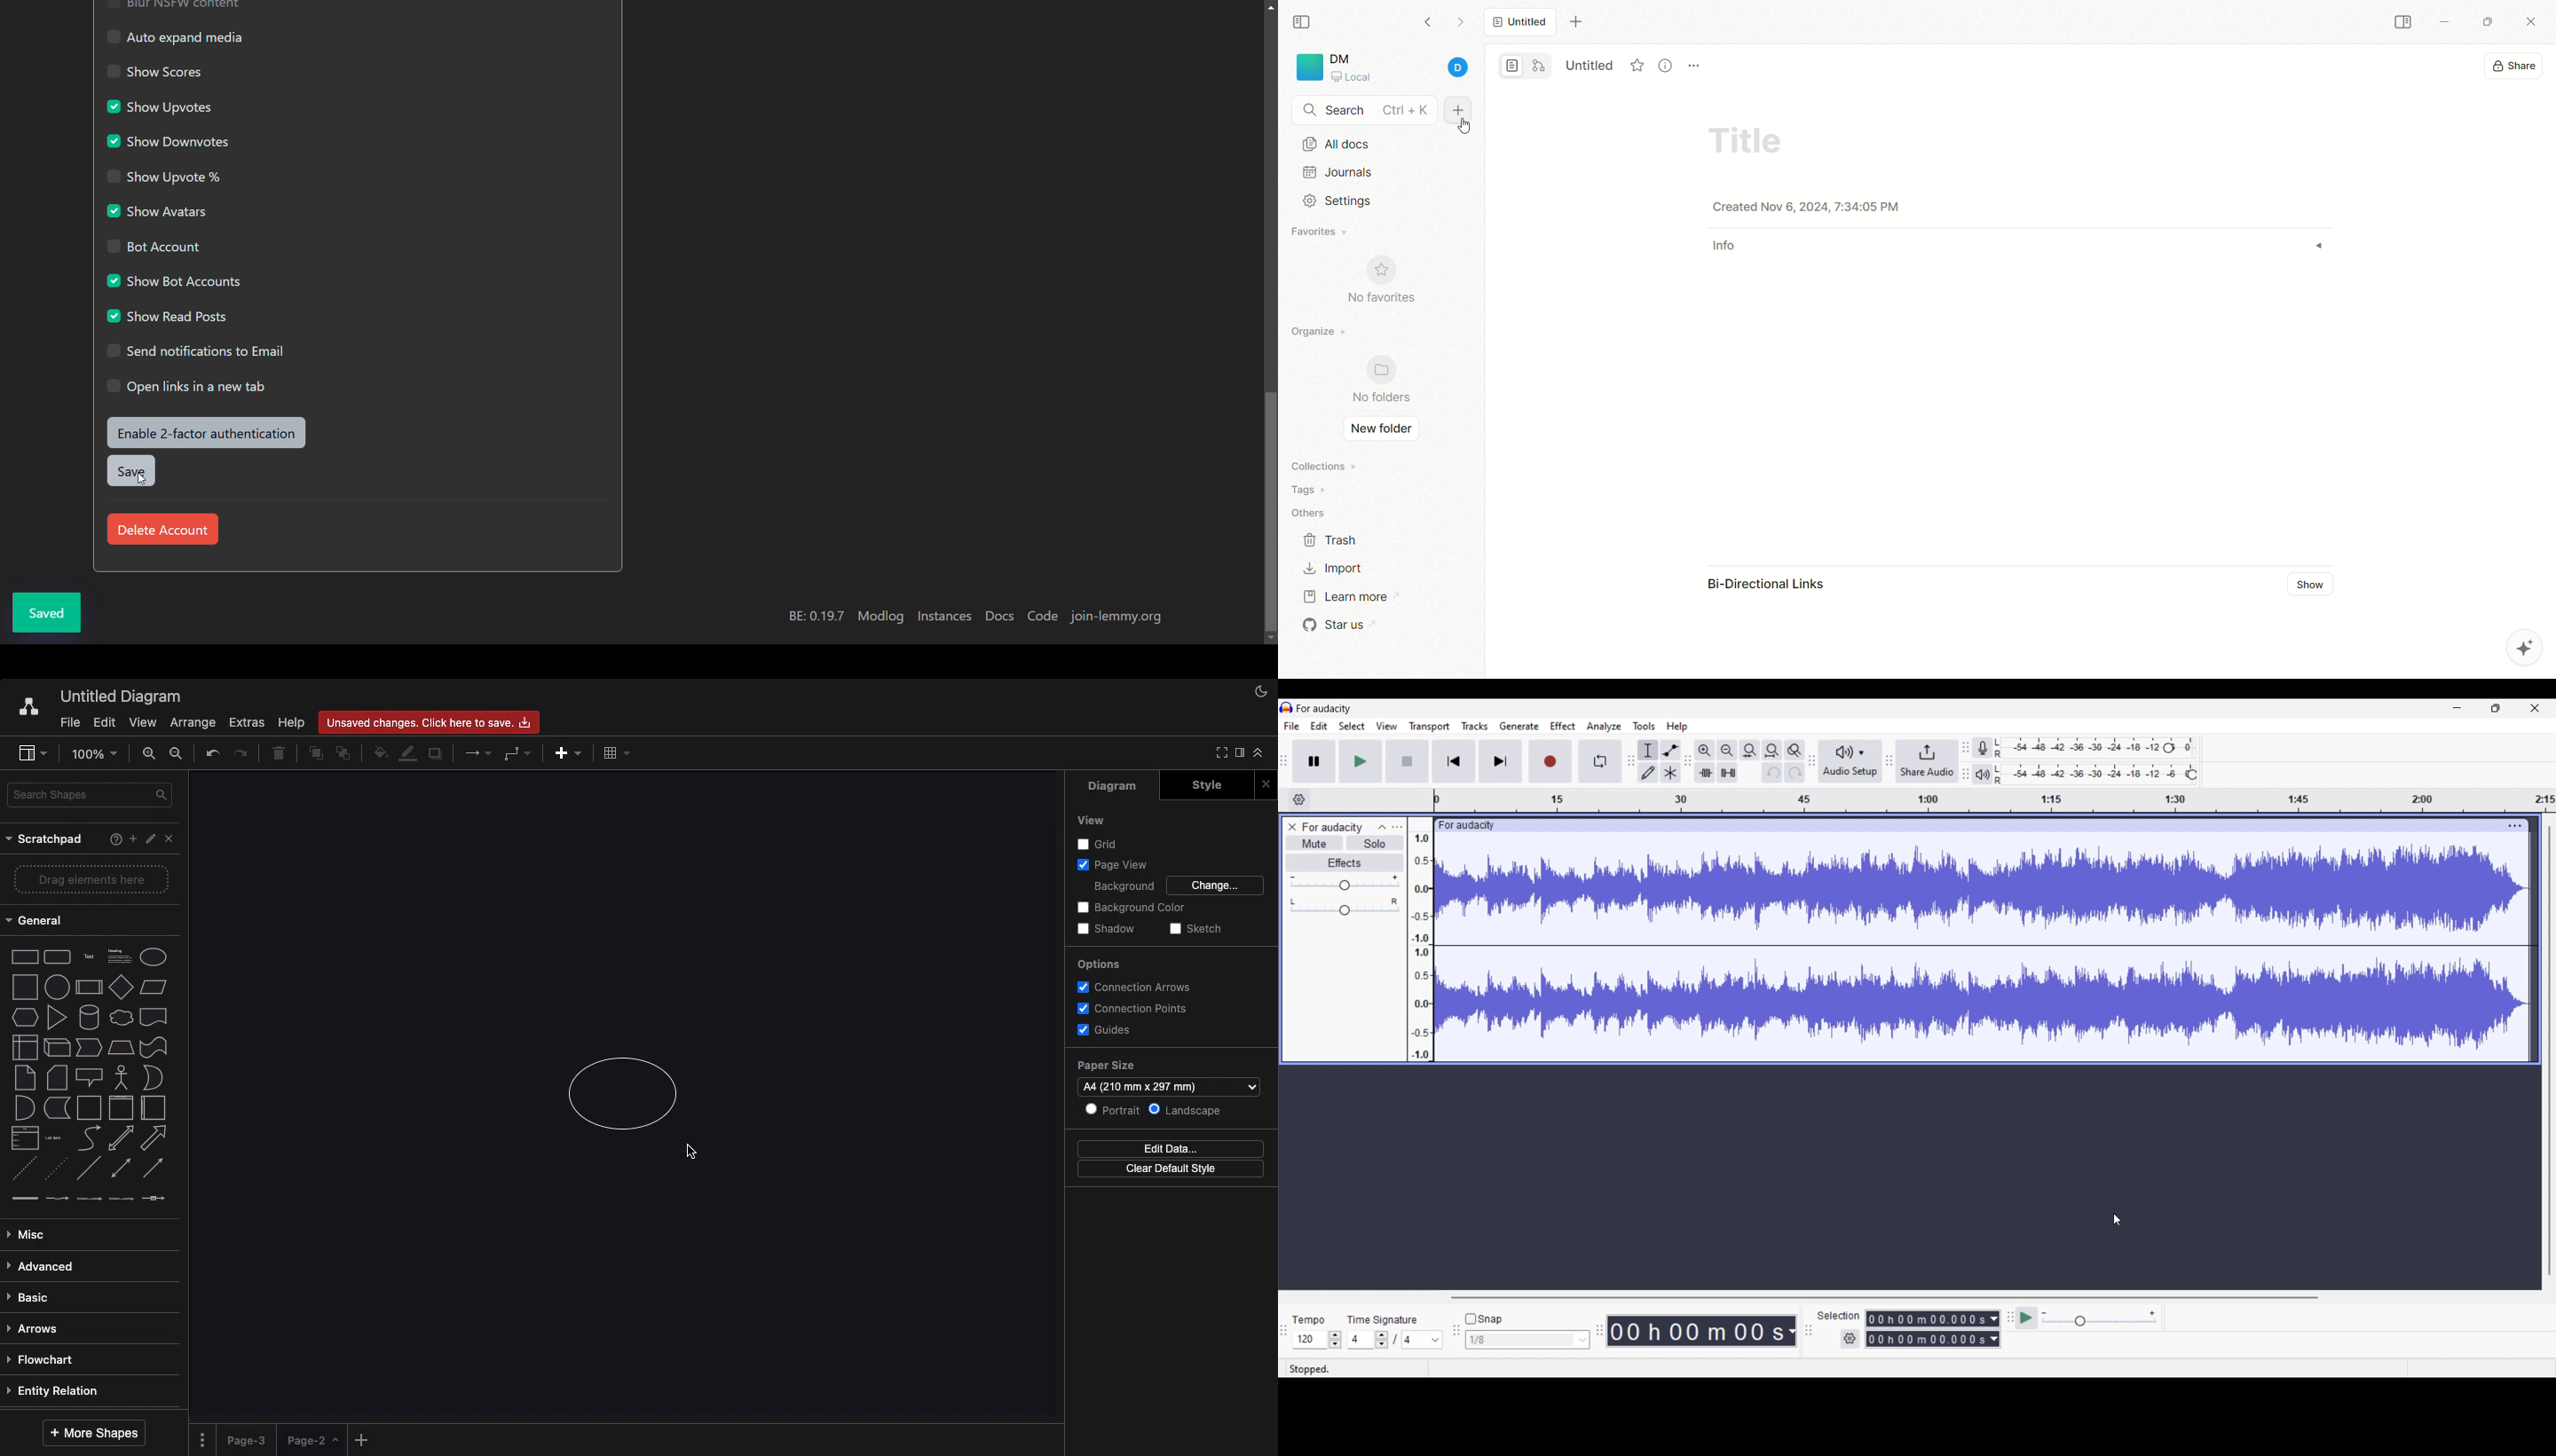 The width and height of the screenshot is (2576, 1456). Describe the element at coordinates (112, 841) in the screenshot. I see `Help` at that location.